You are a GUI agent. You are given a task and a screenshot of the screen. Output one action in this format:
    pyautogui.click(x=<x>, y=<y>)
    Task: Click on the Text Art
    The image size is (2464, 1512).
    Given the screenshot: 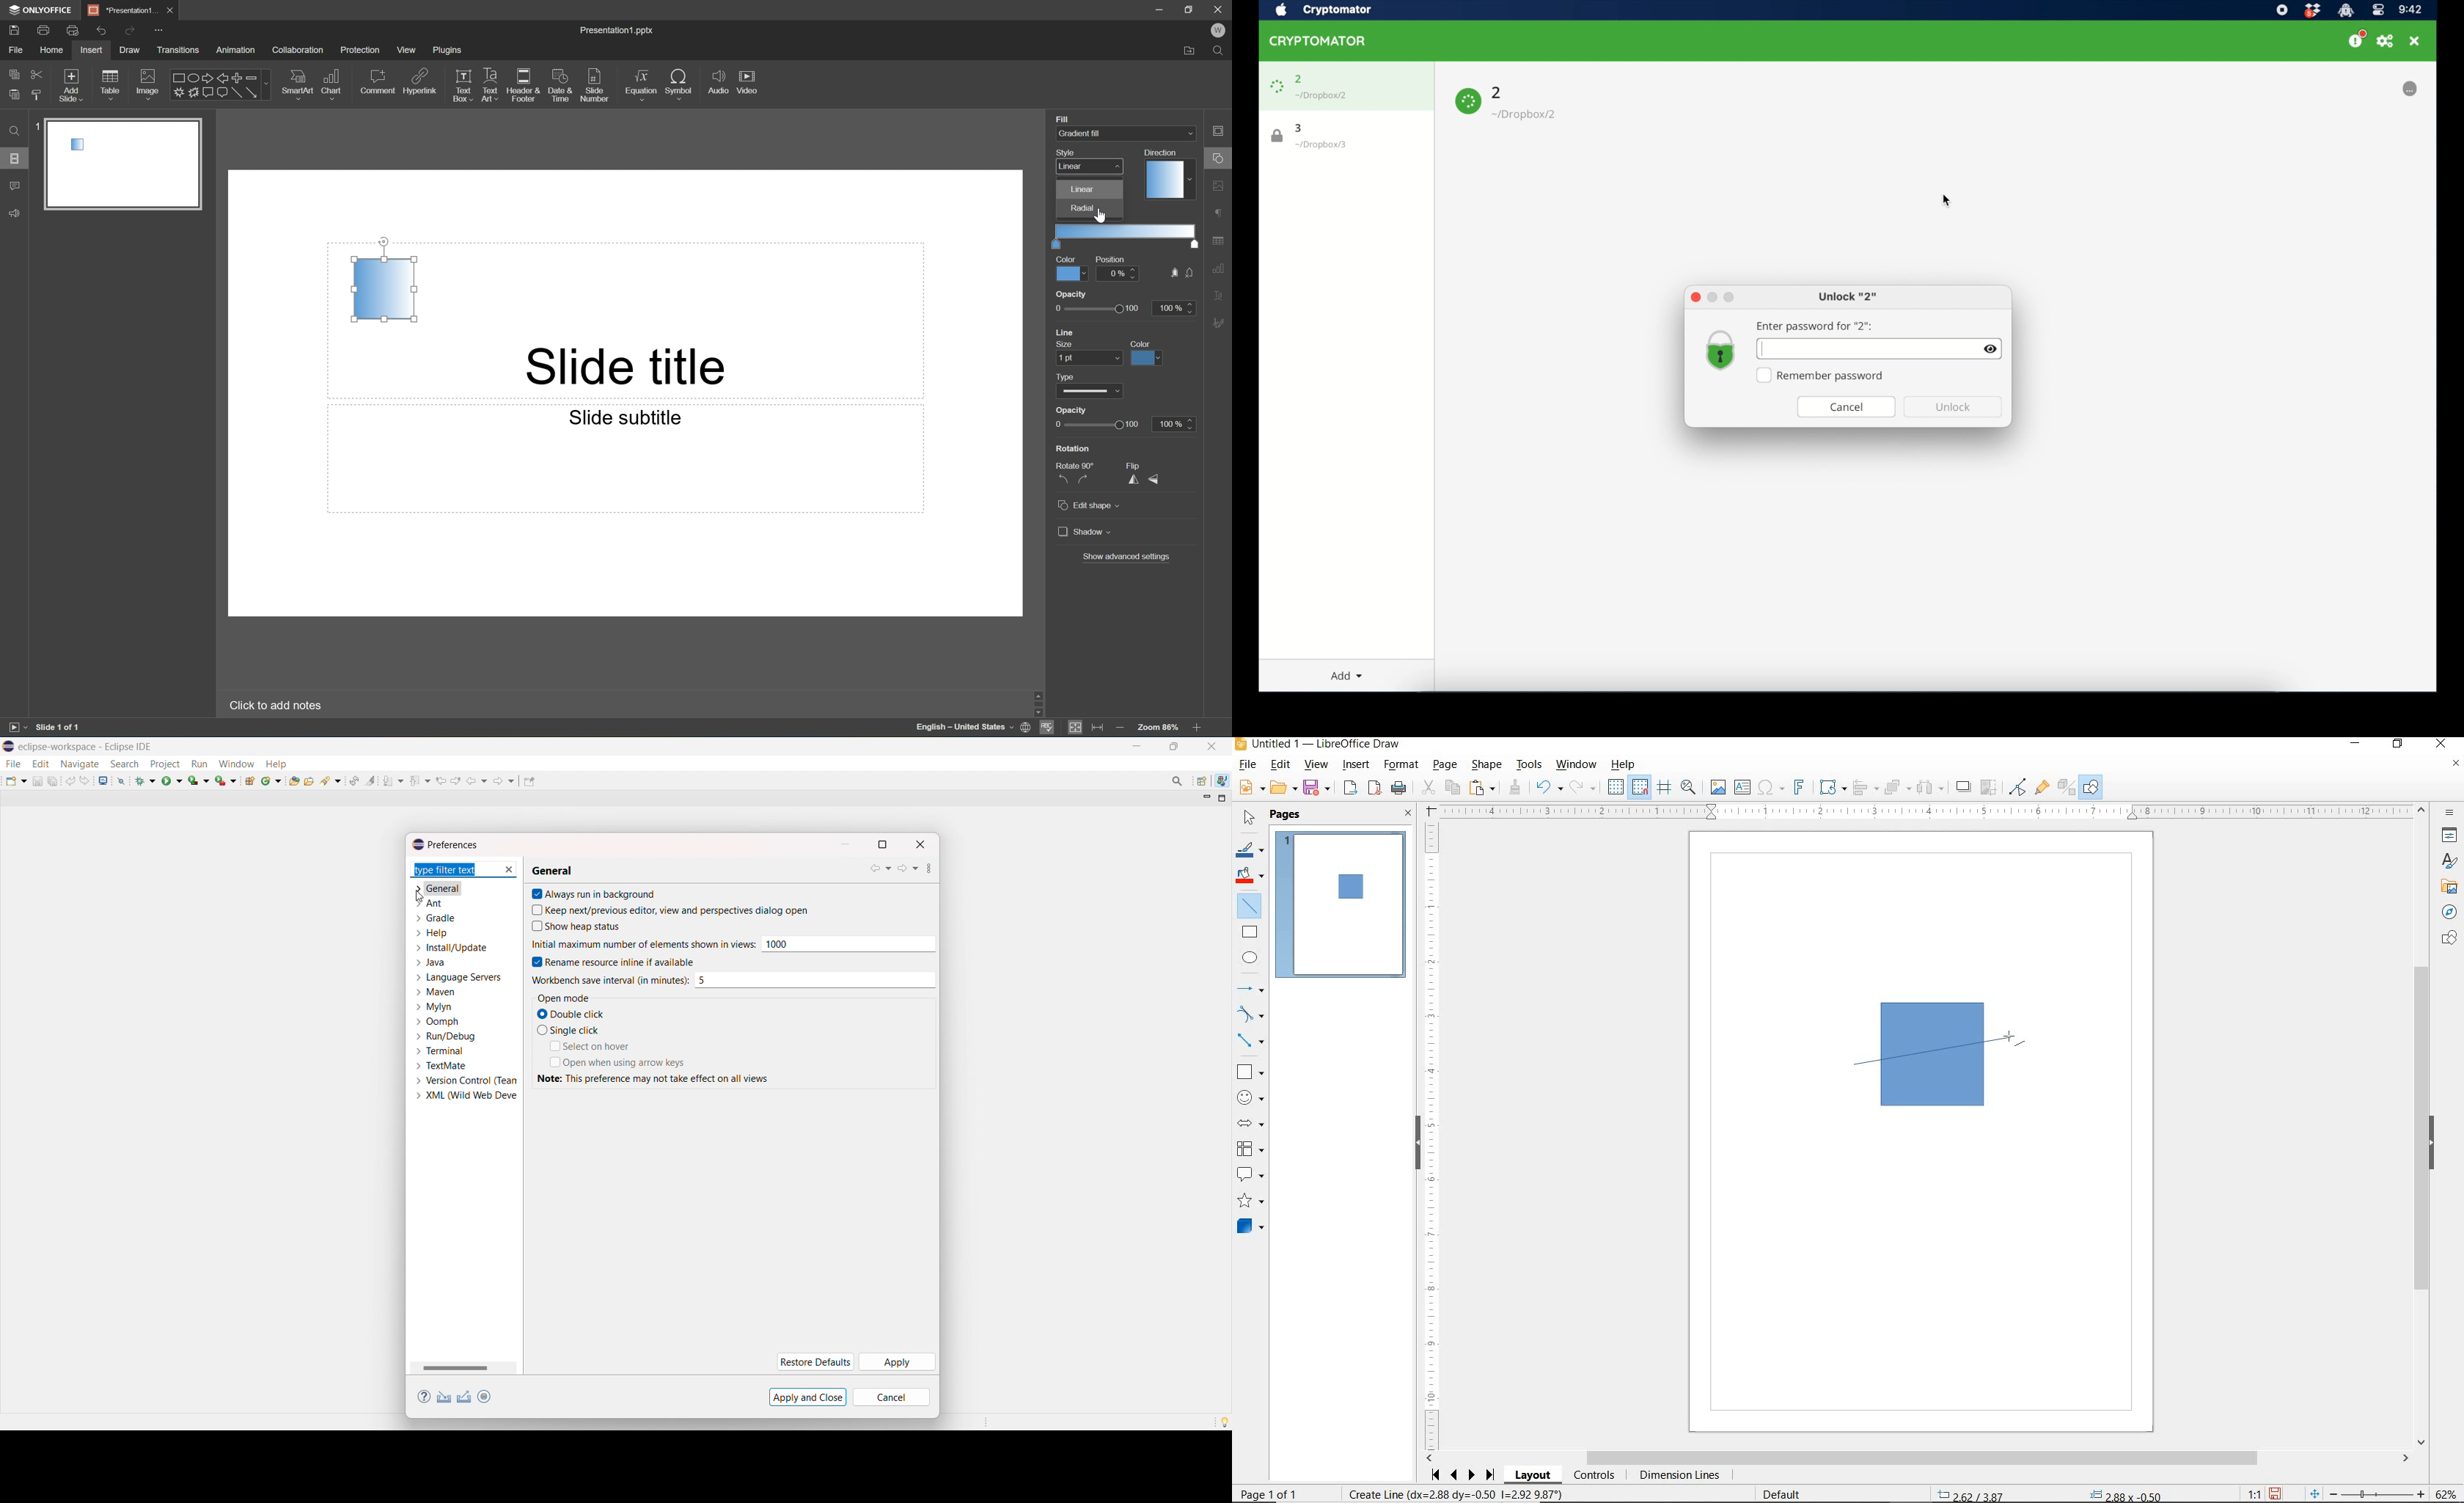 What is the action you would take?
    pyautogui.click(x=490, y=86)
    